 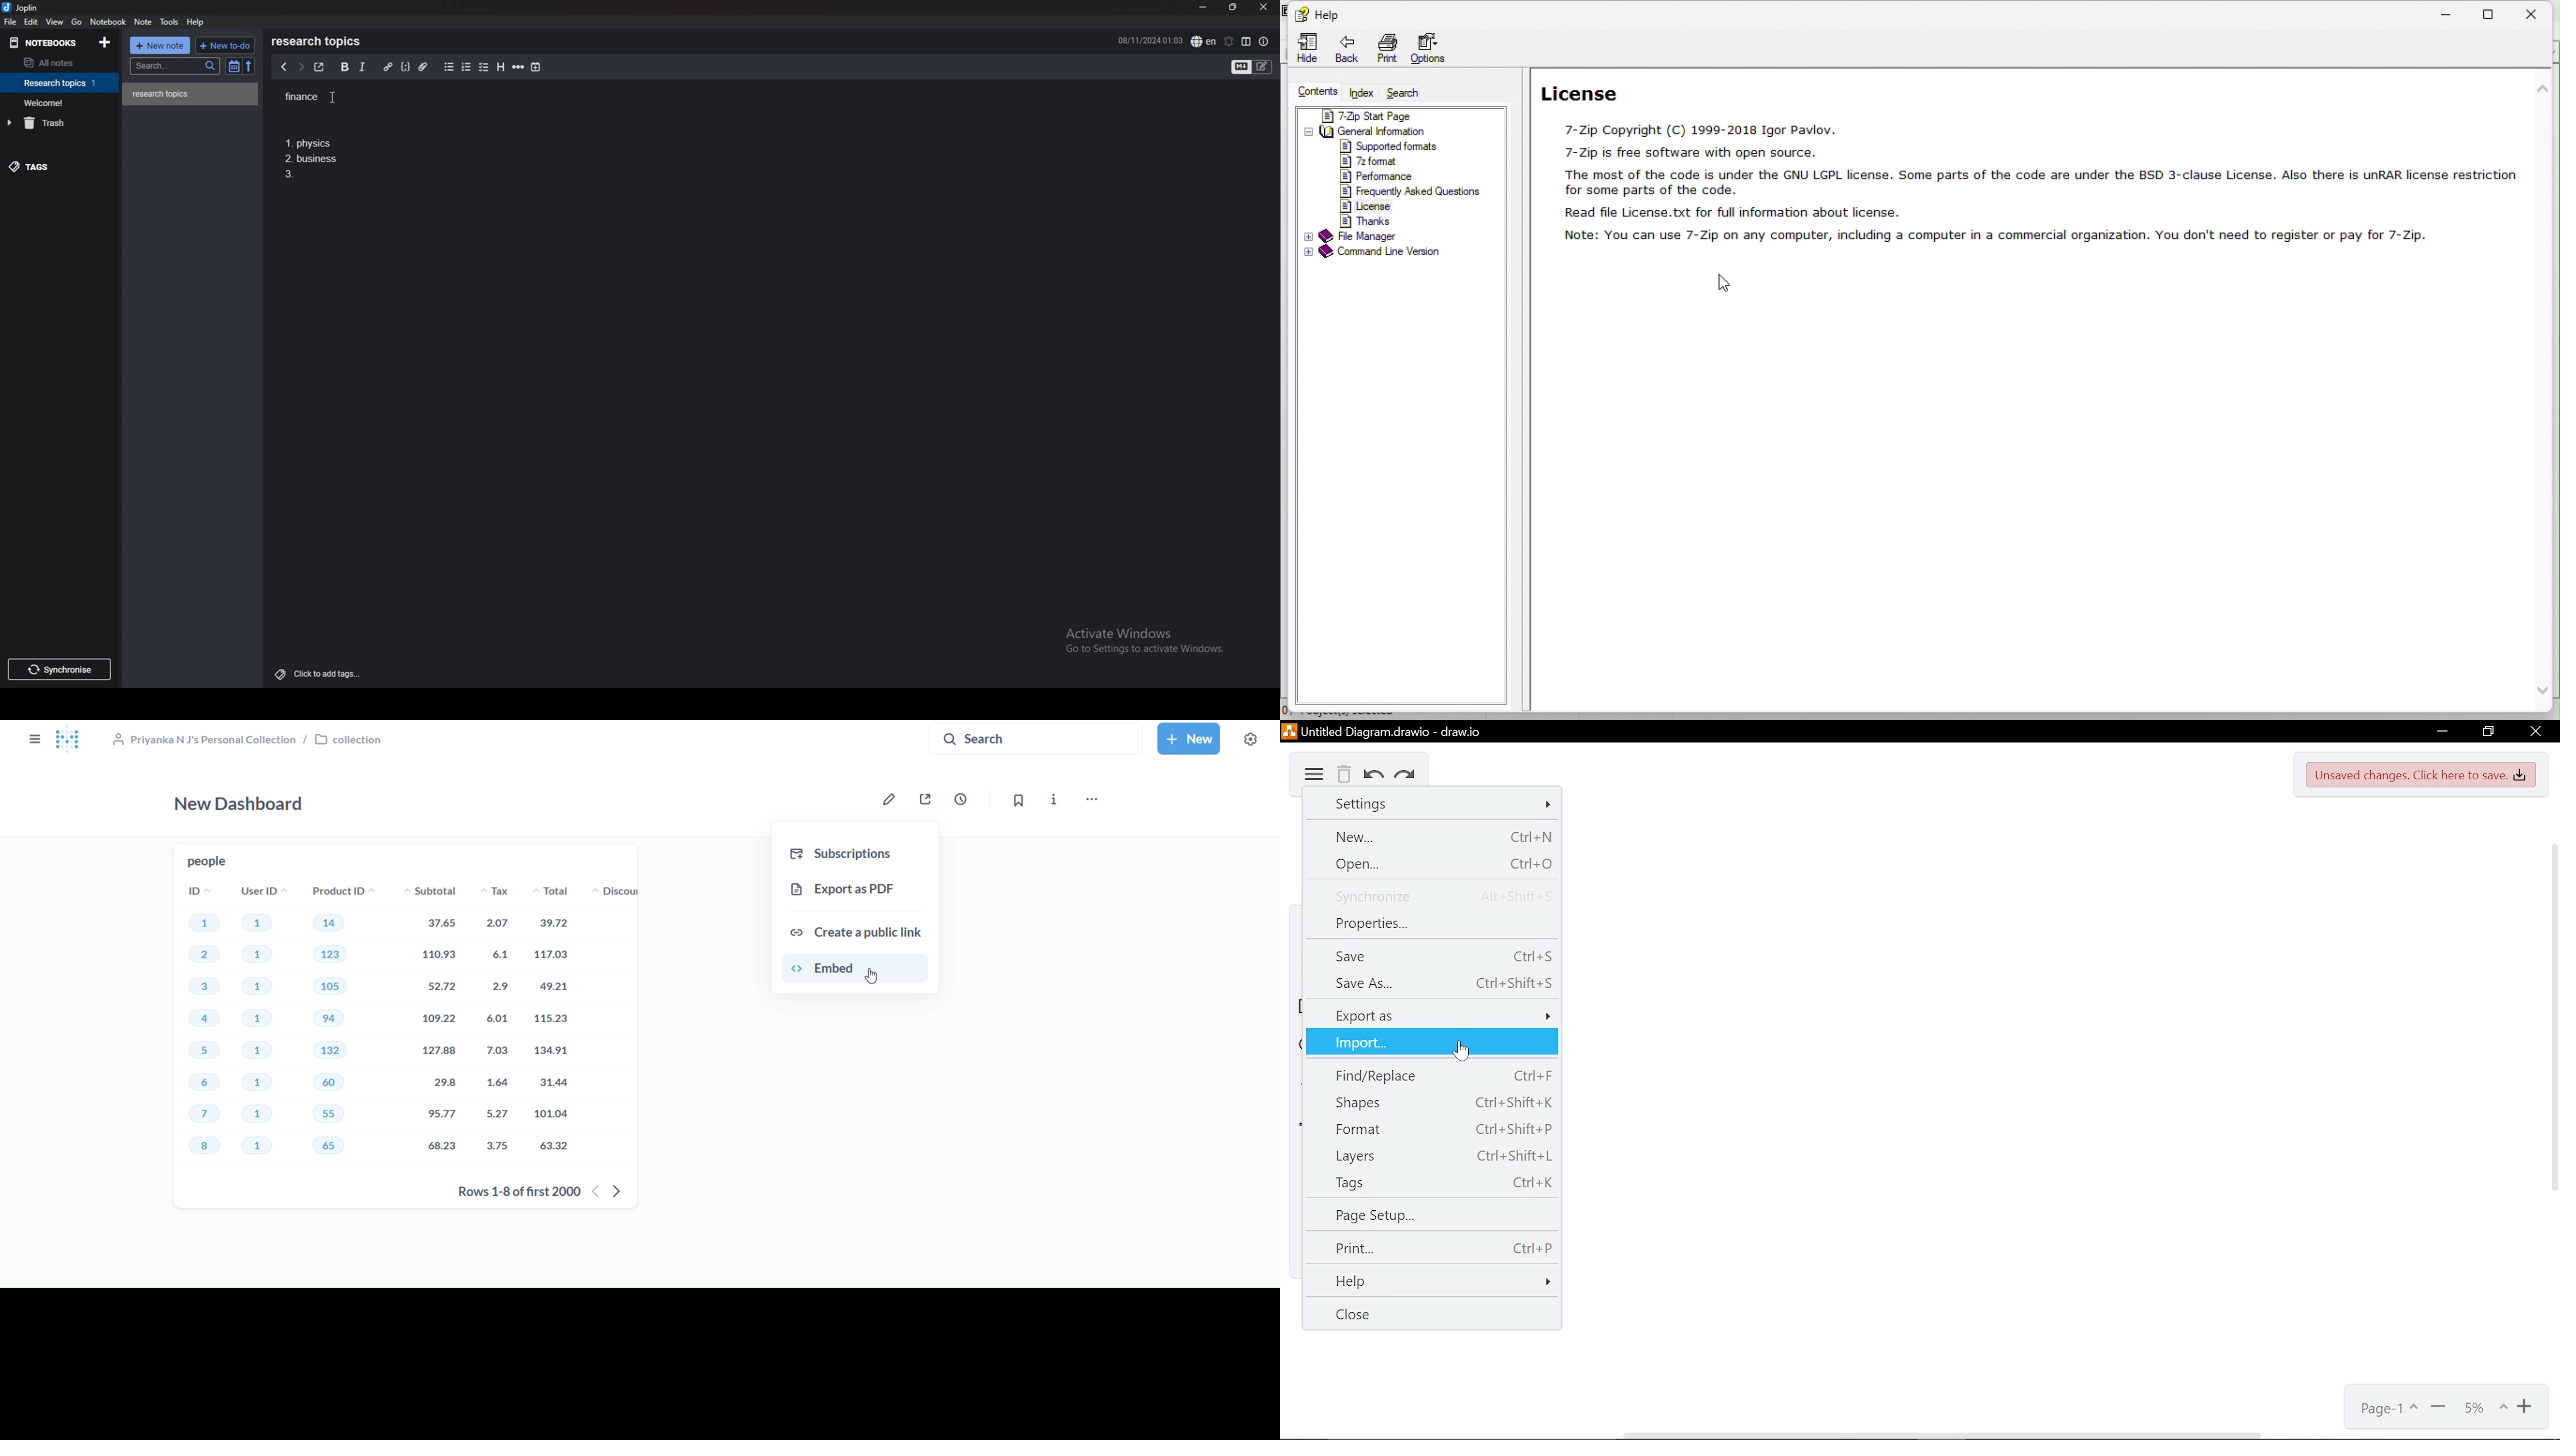 I want to click on Find/Replace (shortcut Ctrl+F), so click(x=1433, y=1074).